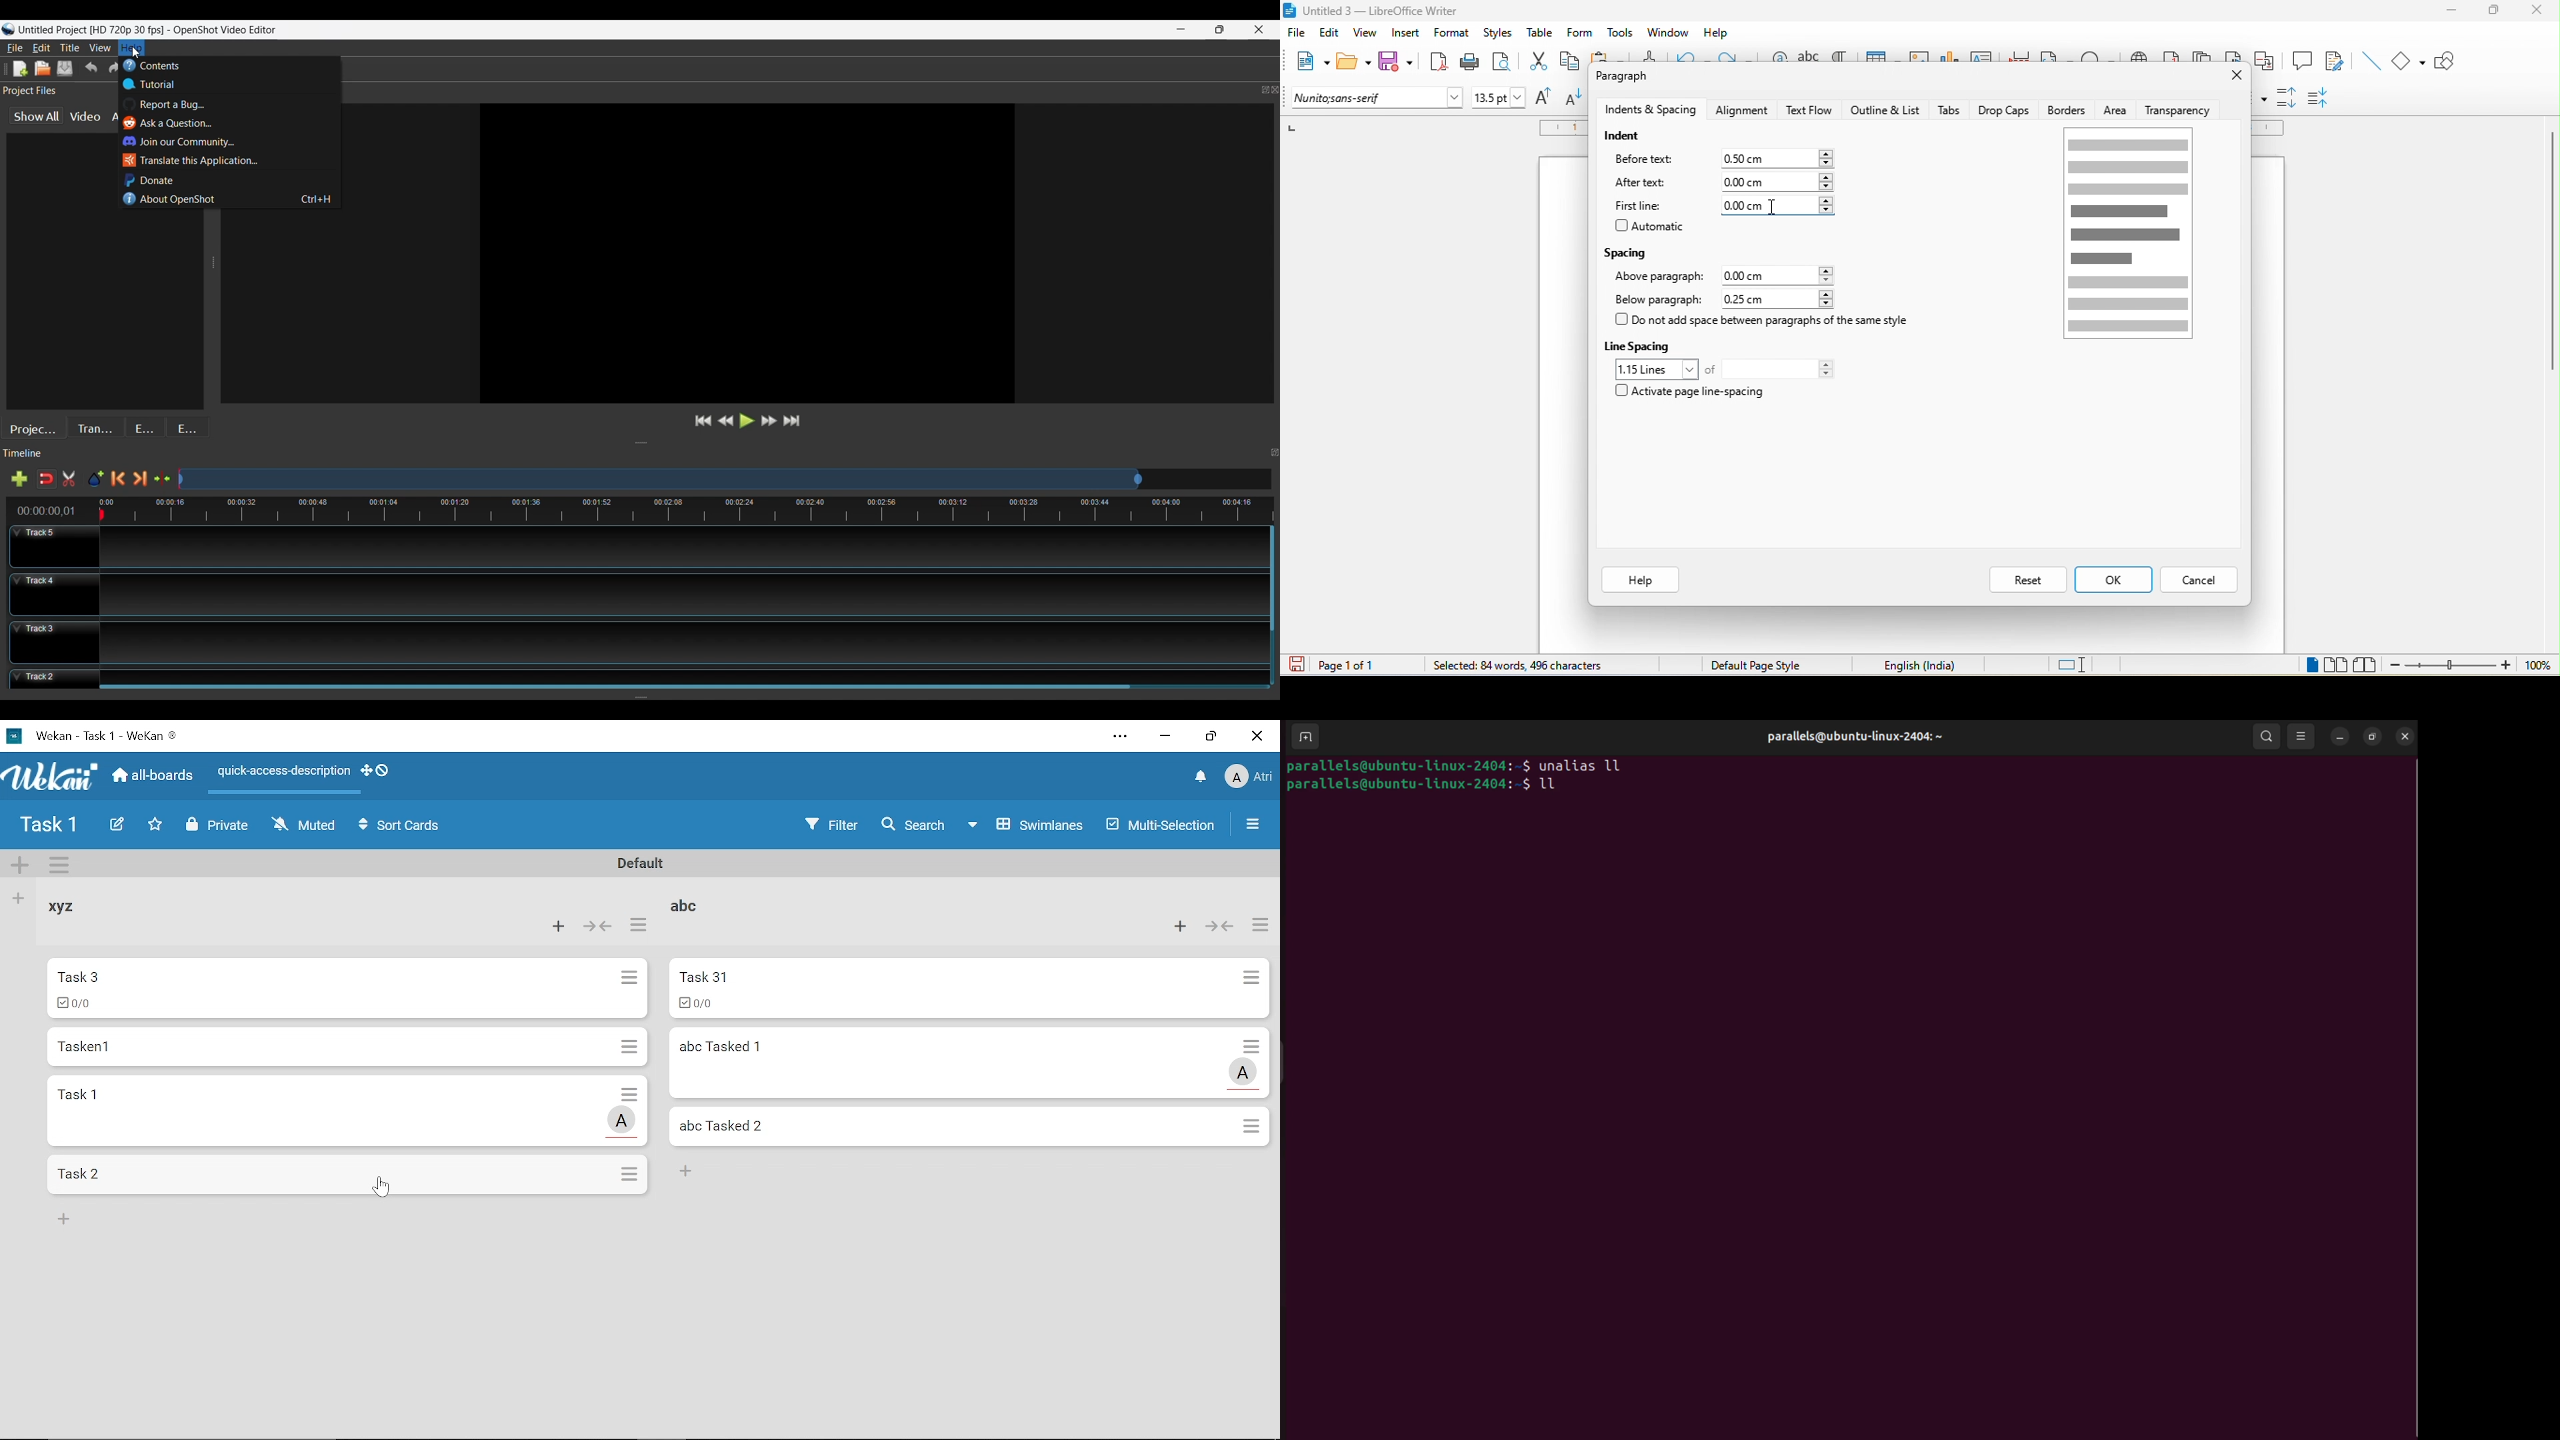 The width and height of the screenshot is (2576, 1456). I want to click on Zoom Slider, so click(725, 479).